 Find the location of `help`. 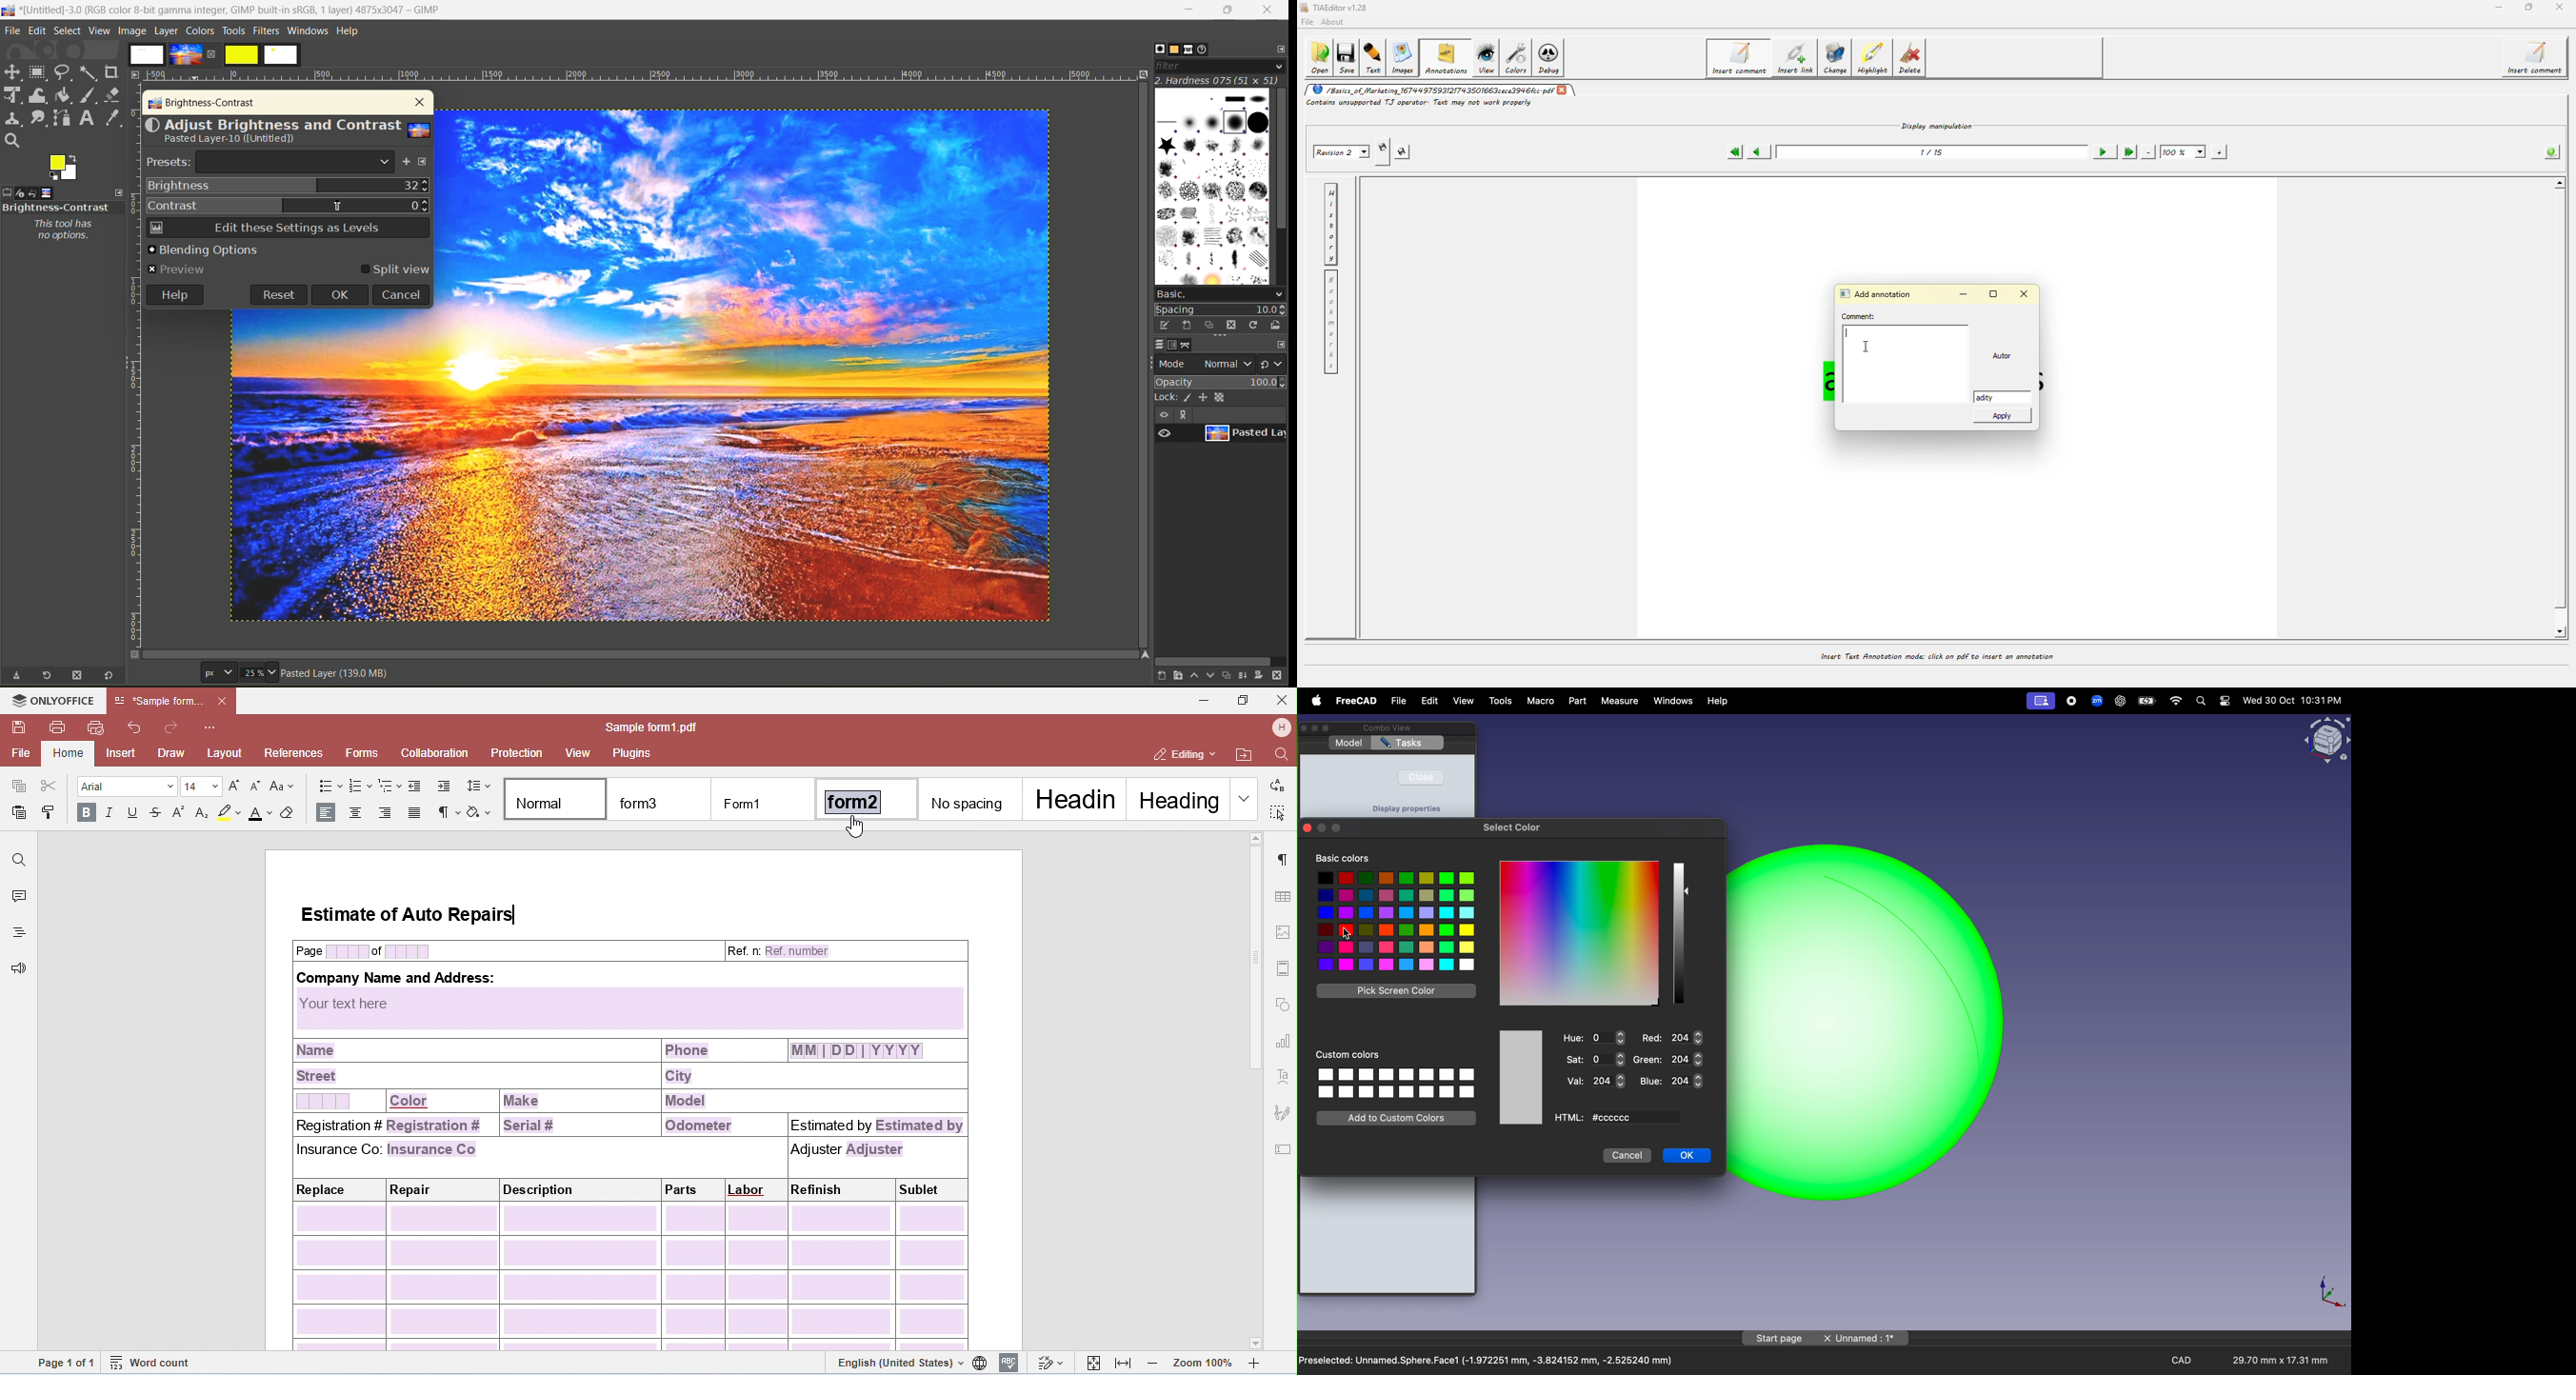

help is located at coordinates (1719, 702).